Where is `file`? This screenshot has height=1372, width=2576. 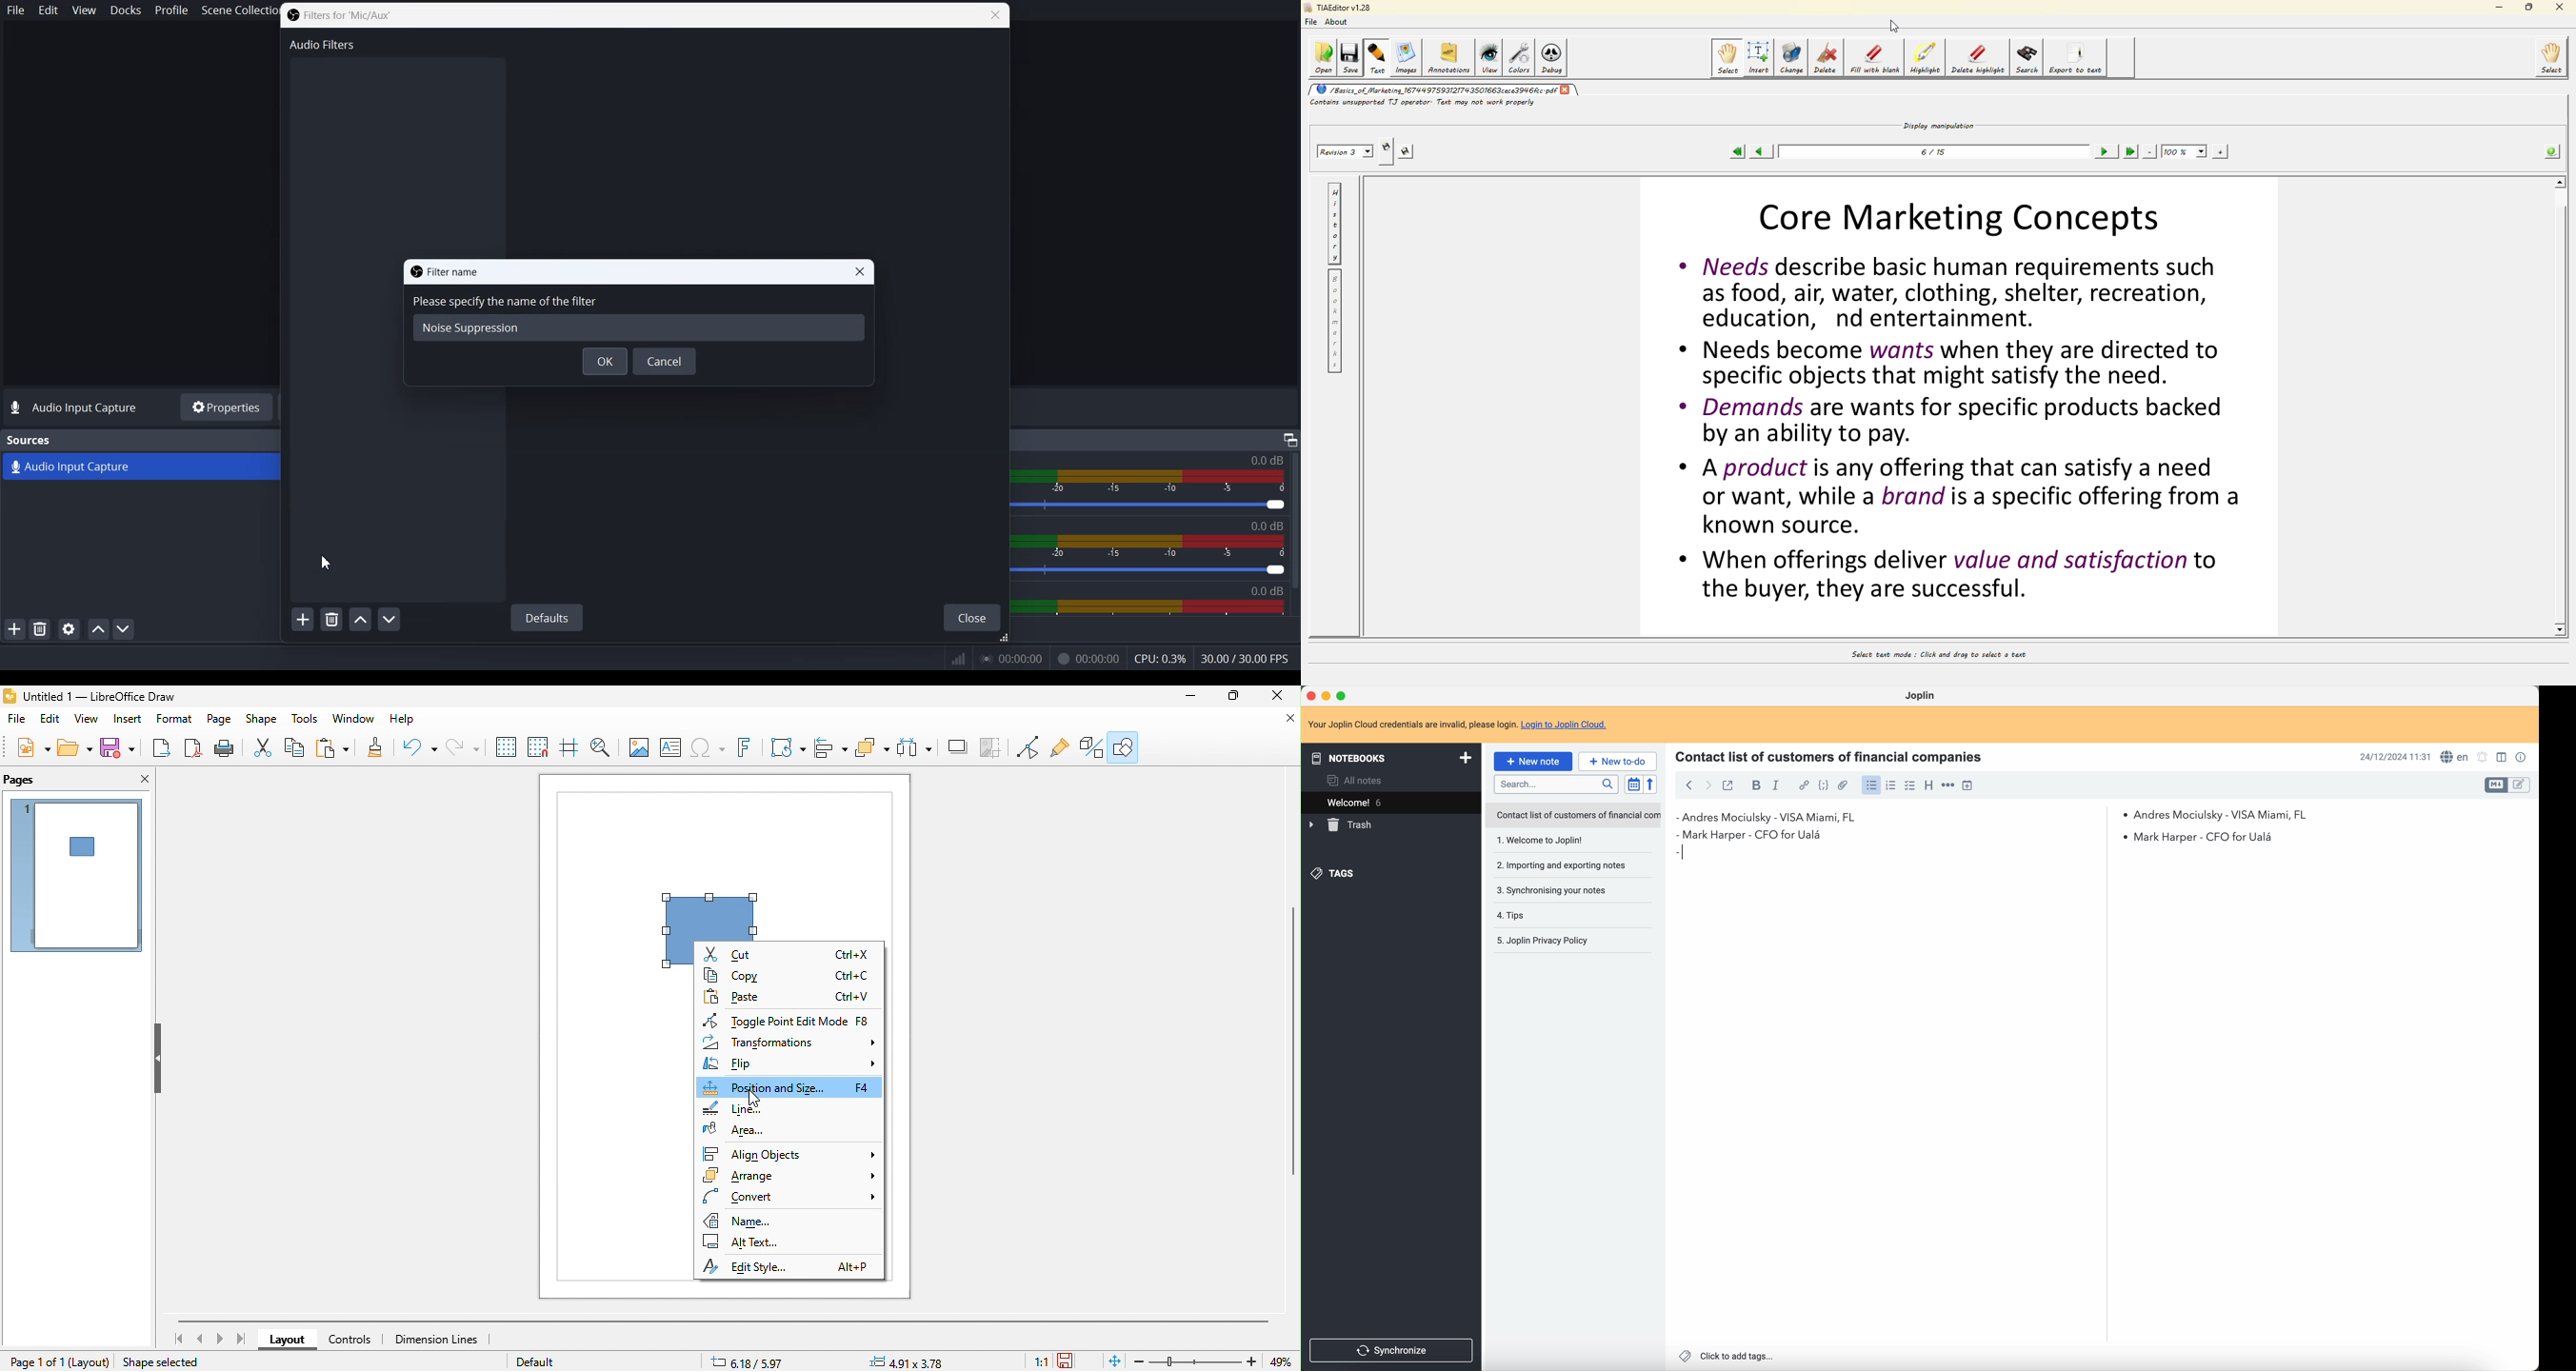 file is located at coordinates (16, 719).